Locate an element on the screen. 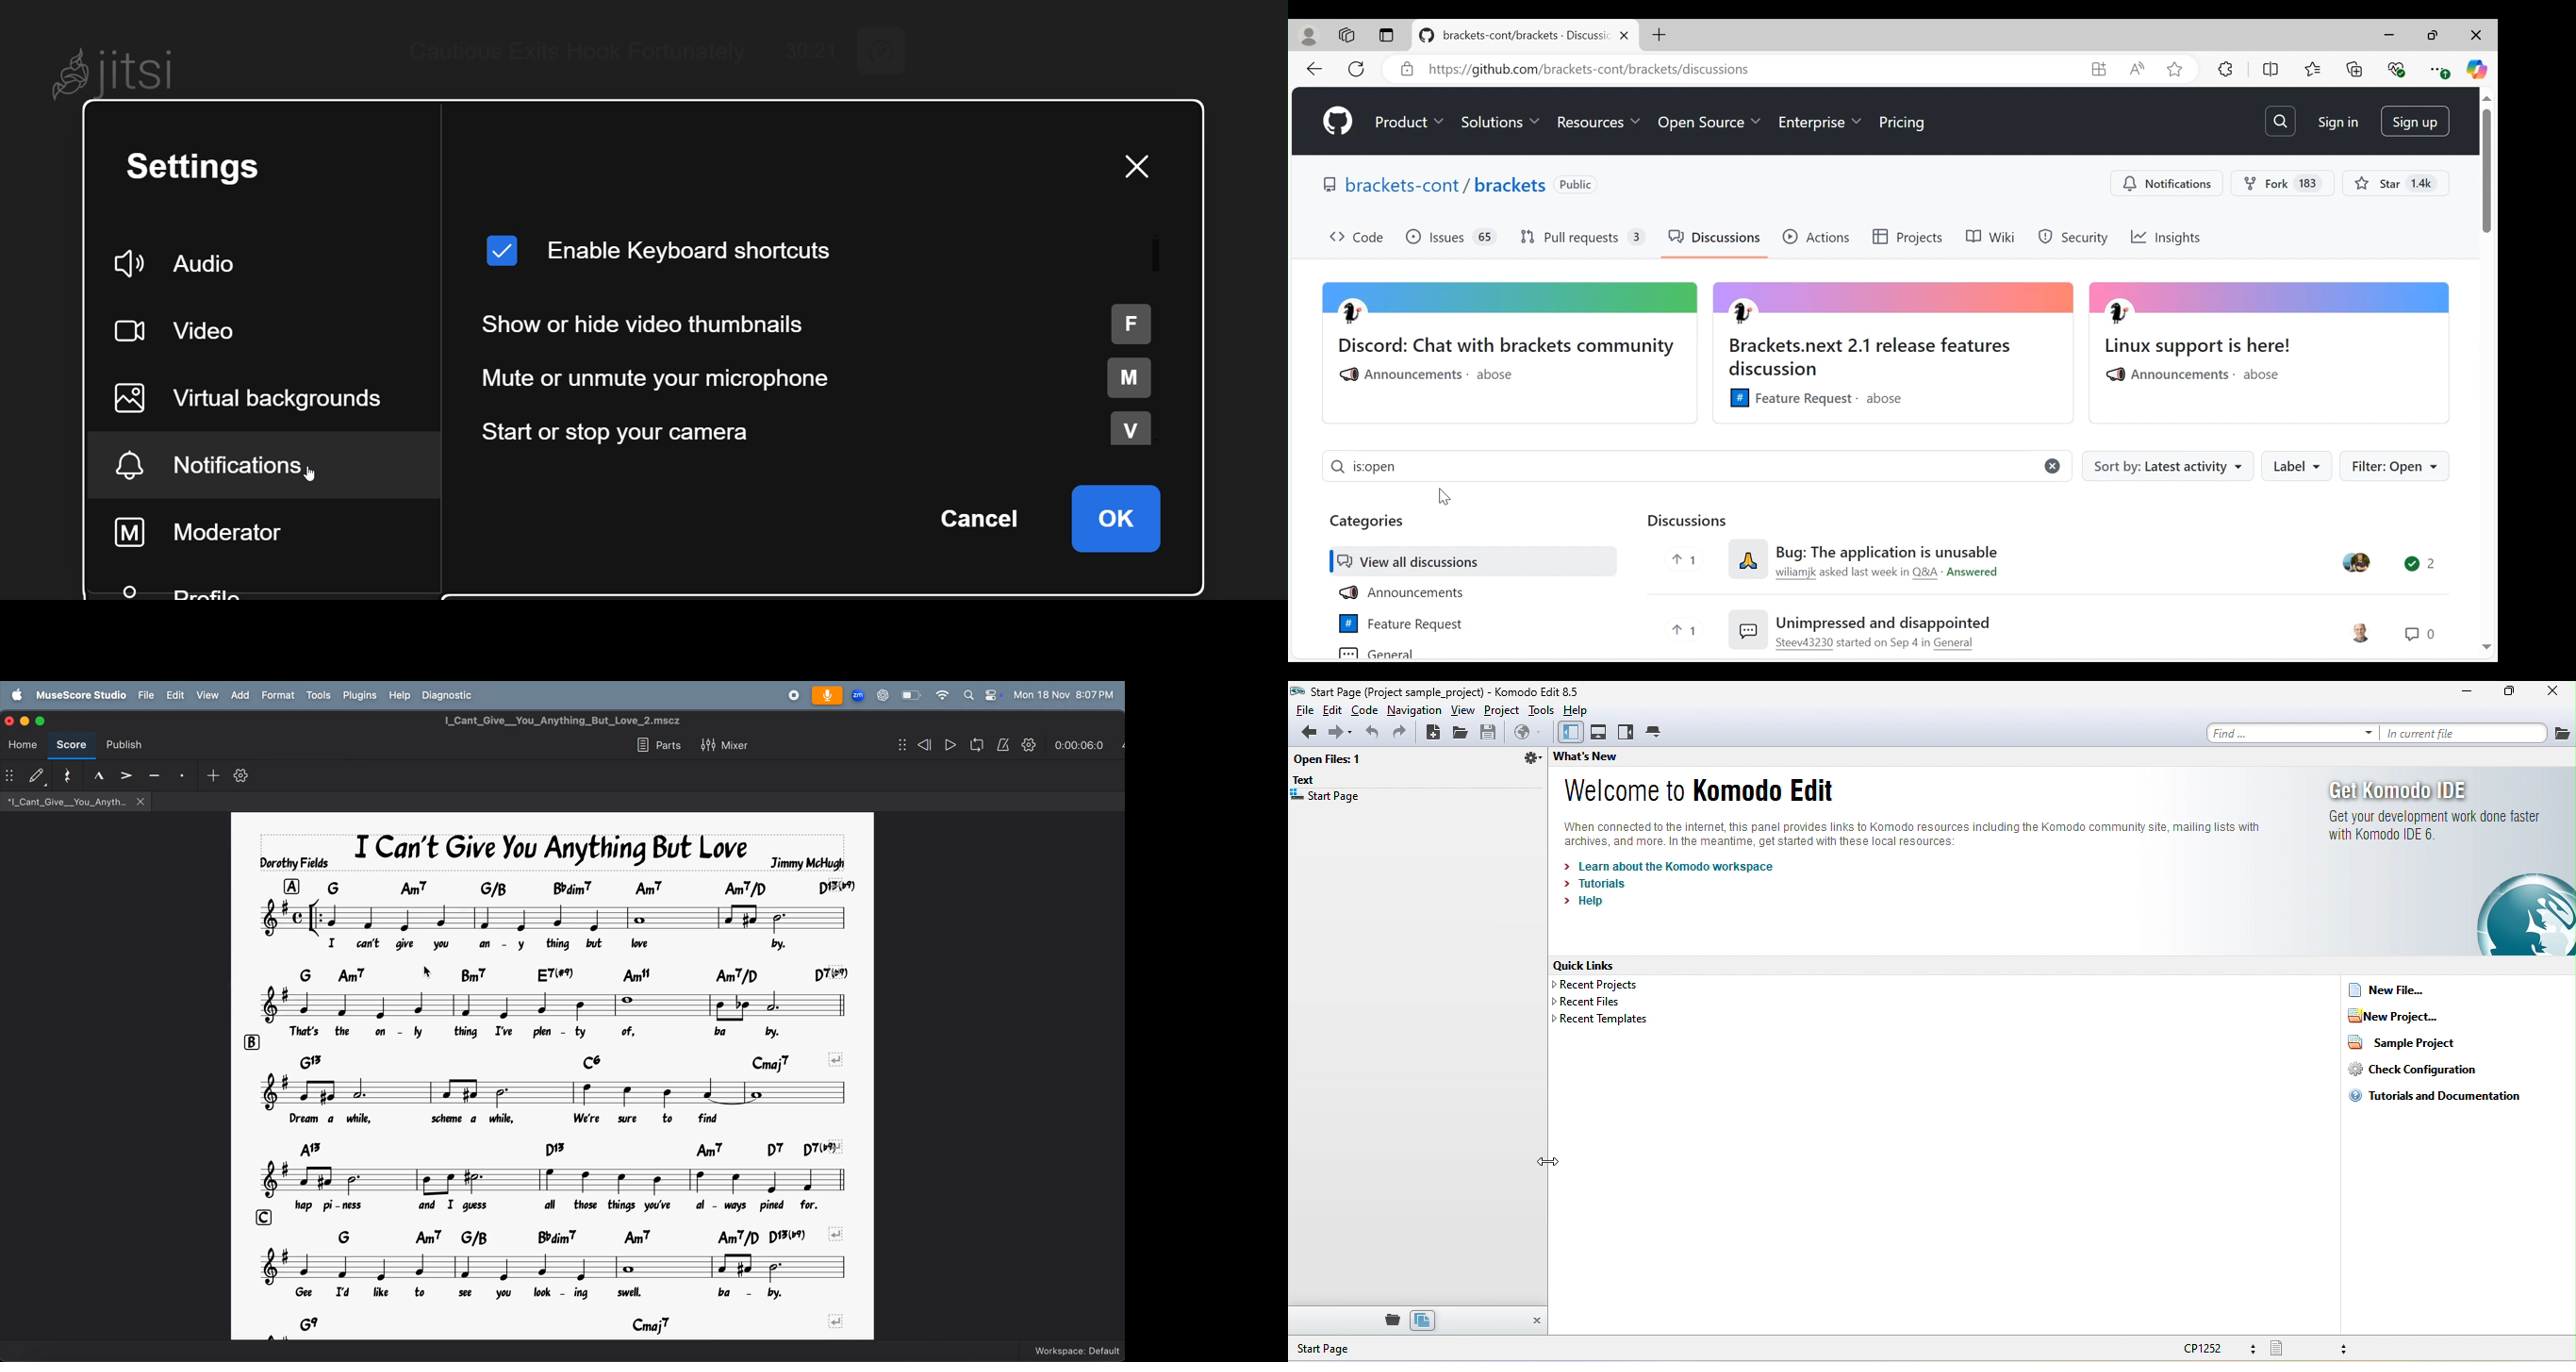  tenuto is located at coordinates (94, 777).